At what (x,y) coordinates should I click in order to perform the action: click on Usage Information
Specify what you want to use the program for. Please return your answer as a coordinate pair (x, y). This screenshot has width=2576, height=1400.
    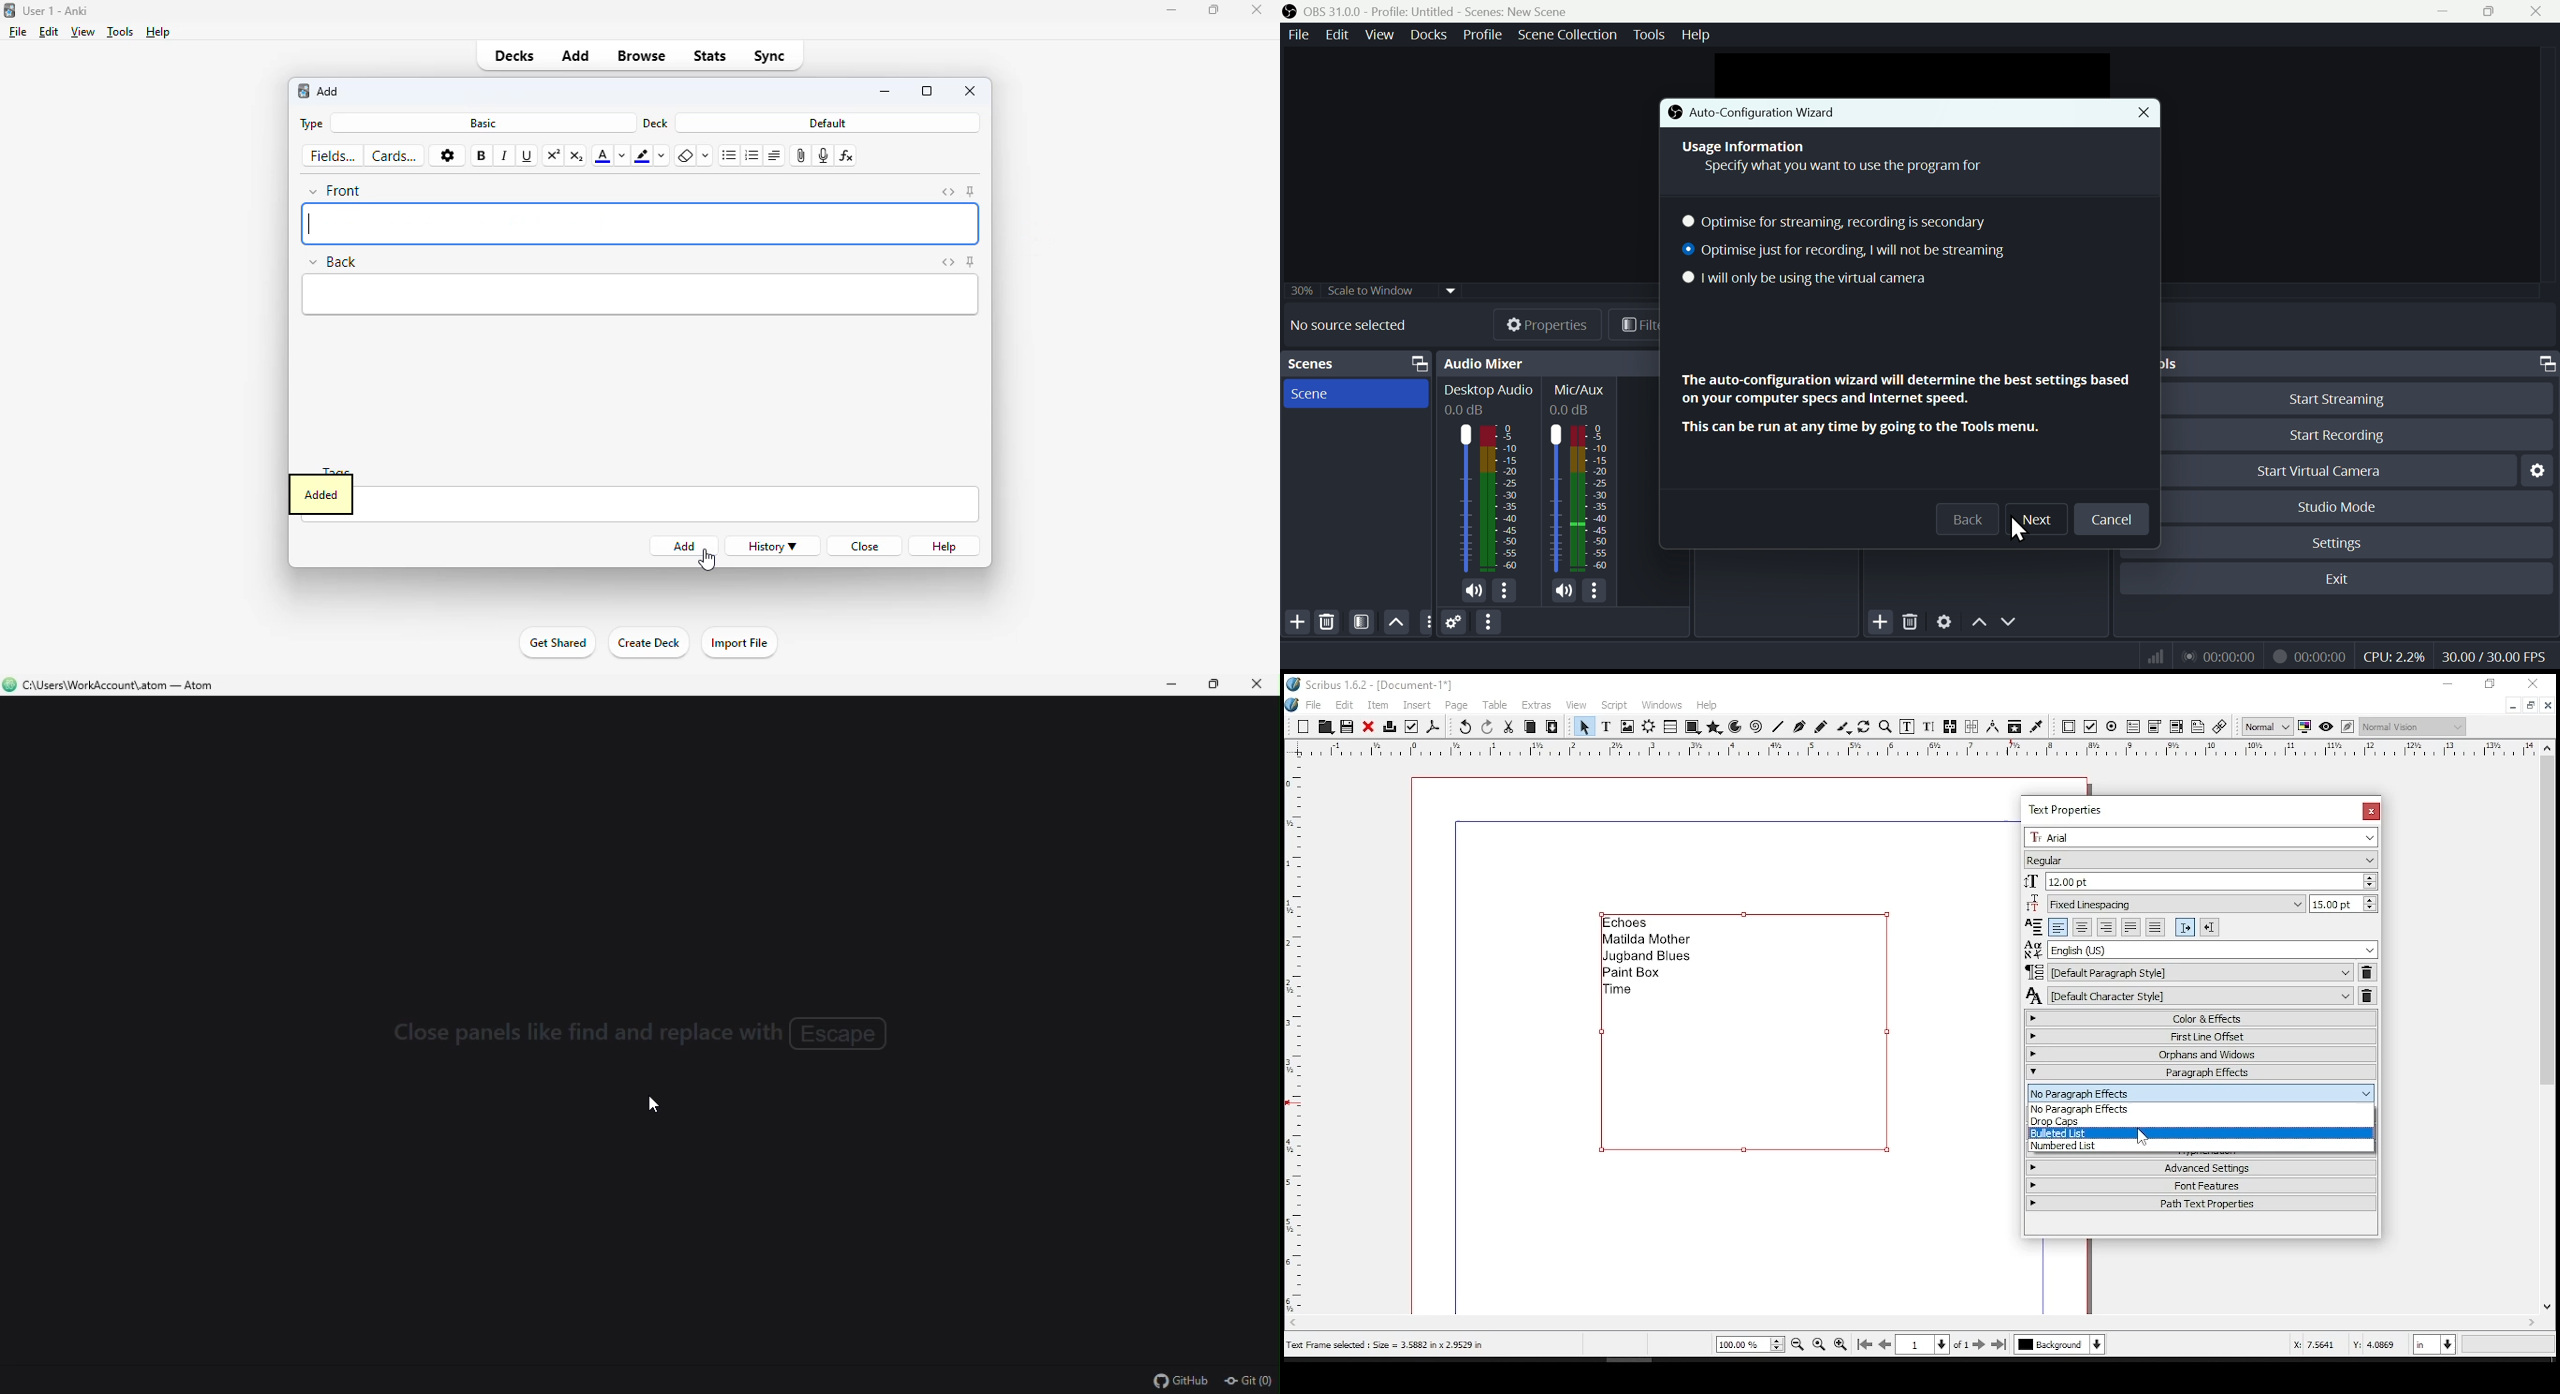
    Looking at the image, I should click on (1833, 156).